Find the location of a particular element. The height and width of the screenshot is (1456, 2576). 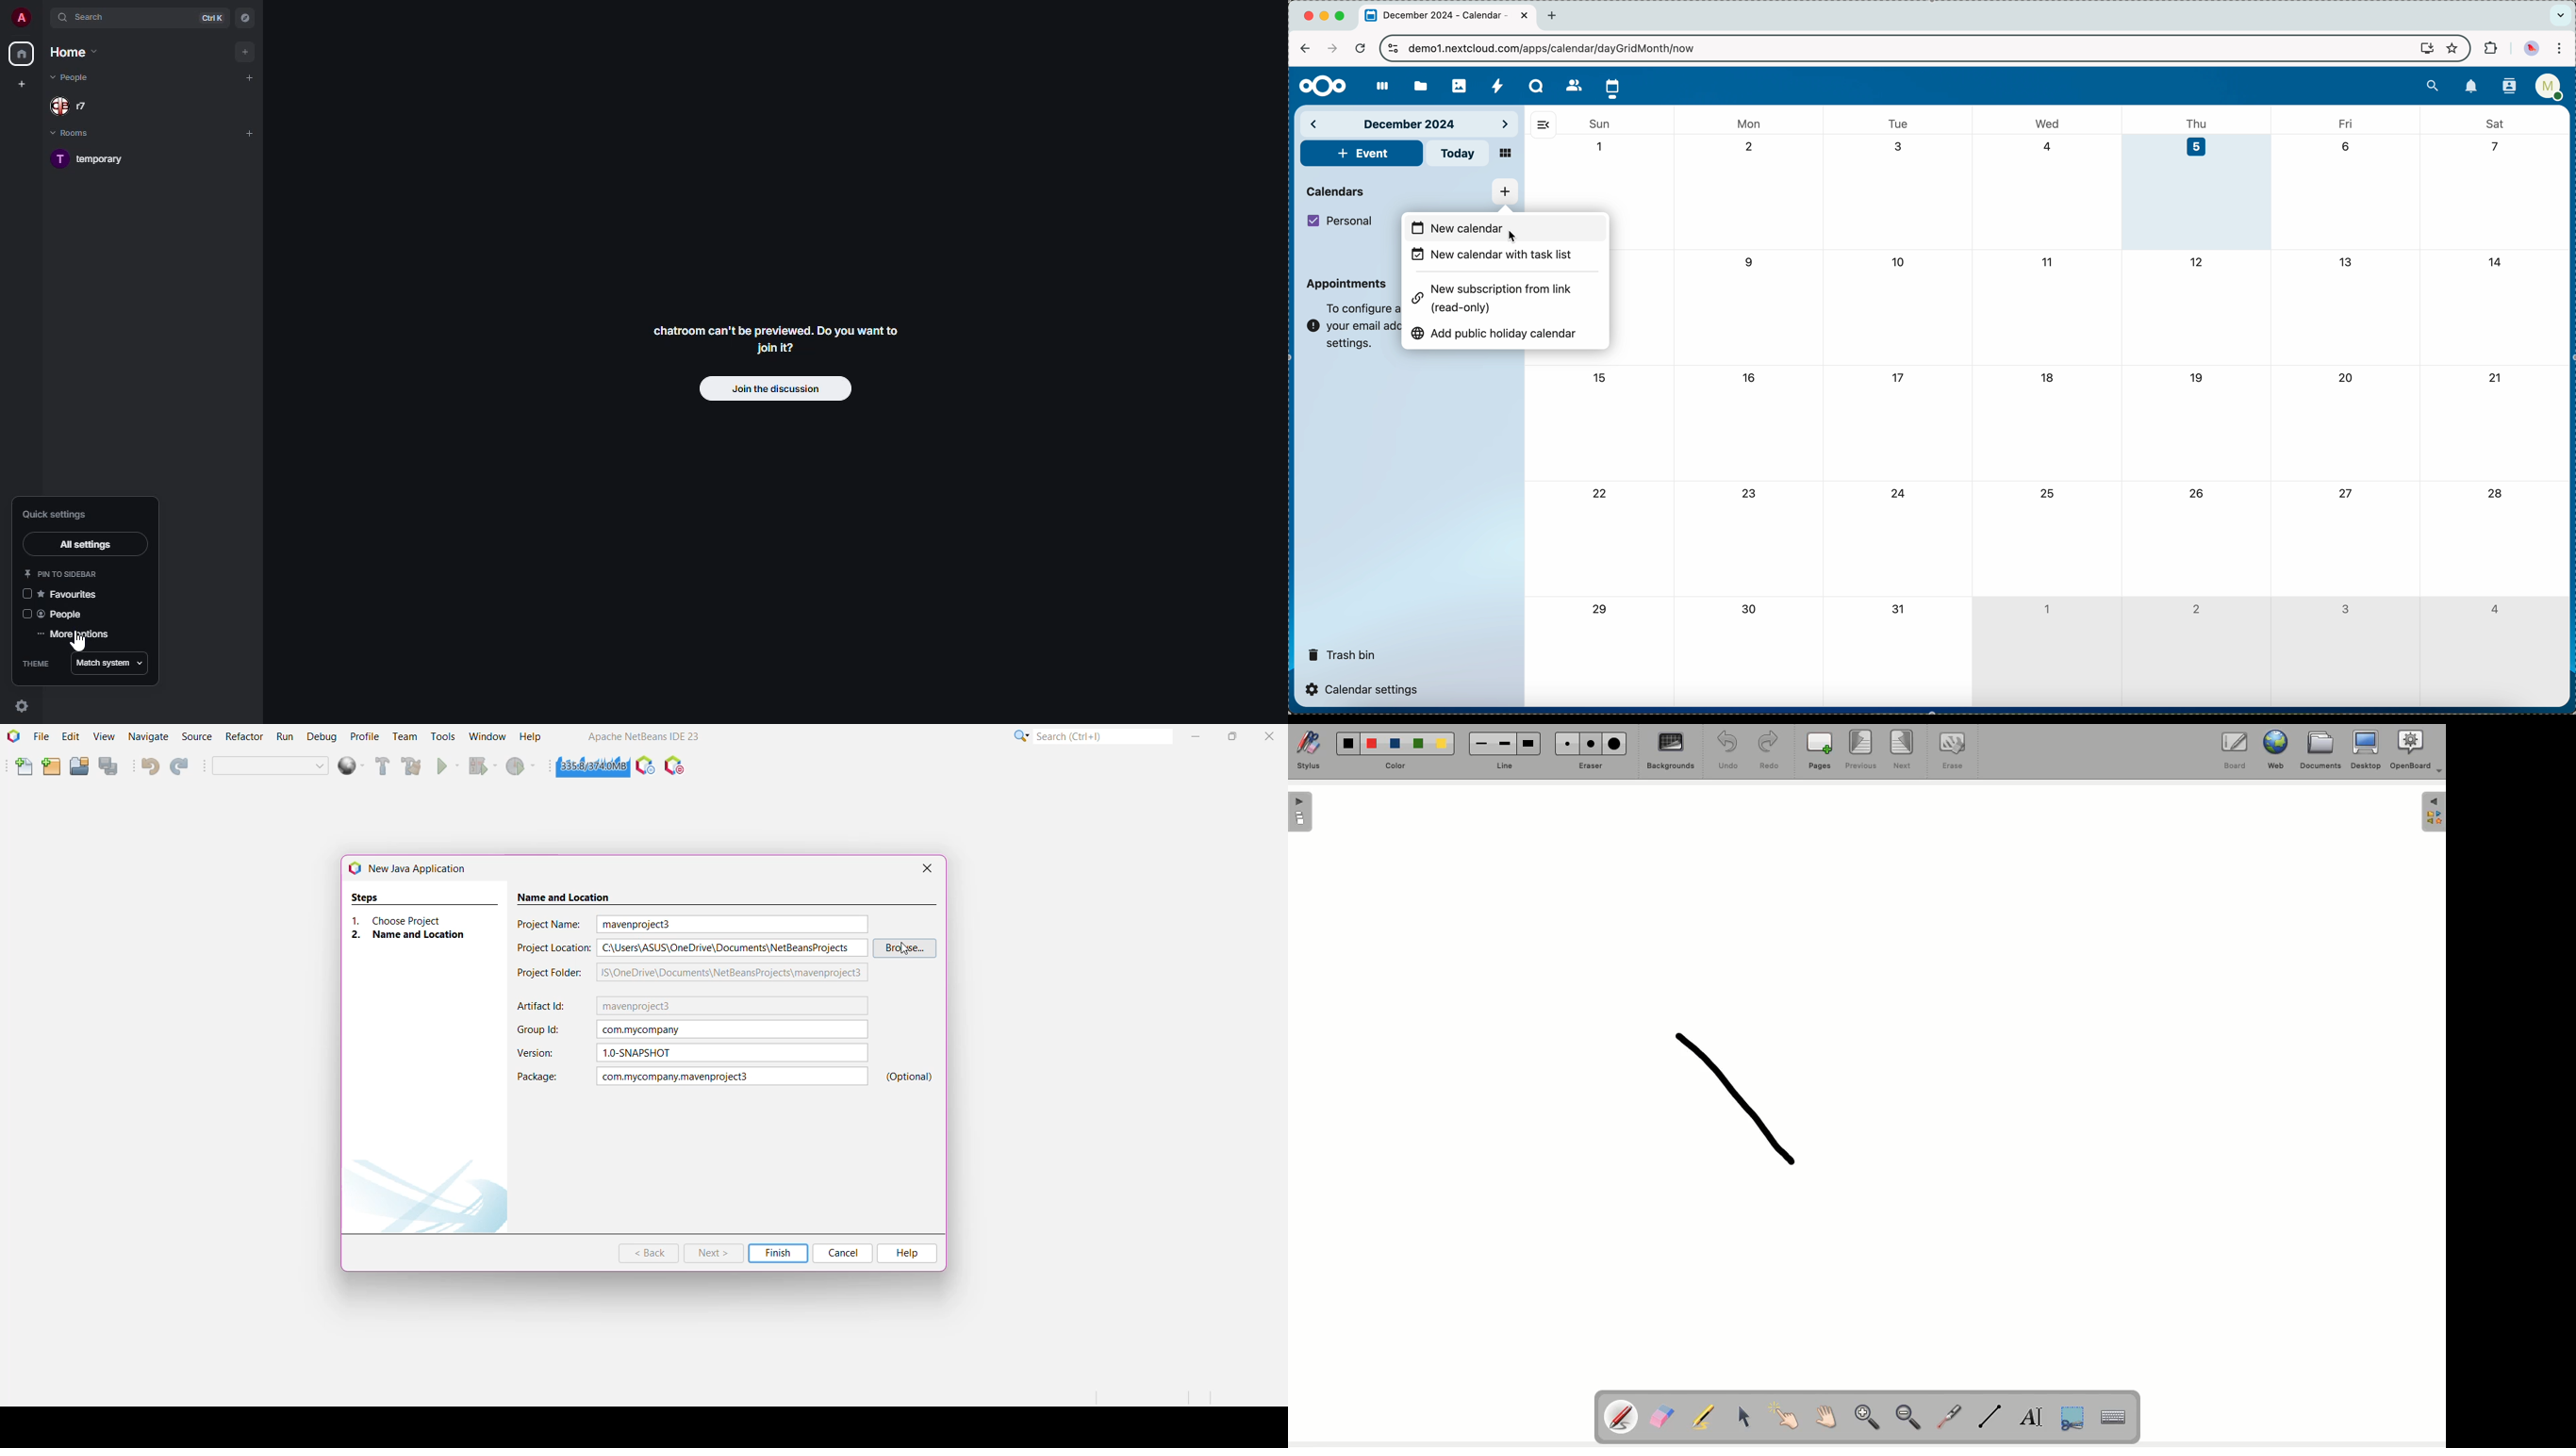

files is located at coordinates (1419, 84).